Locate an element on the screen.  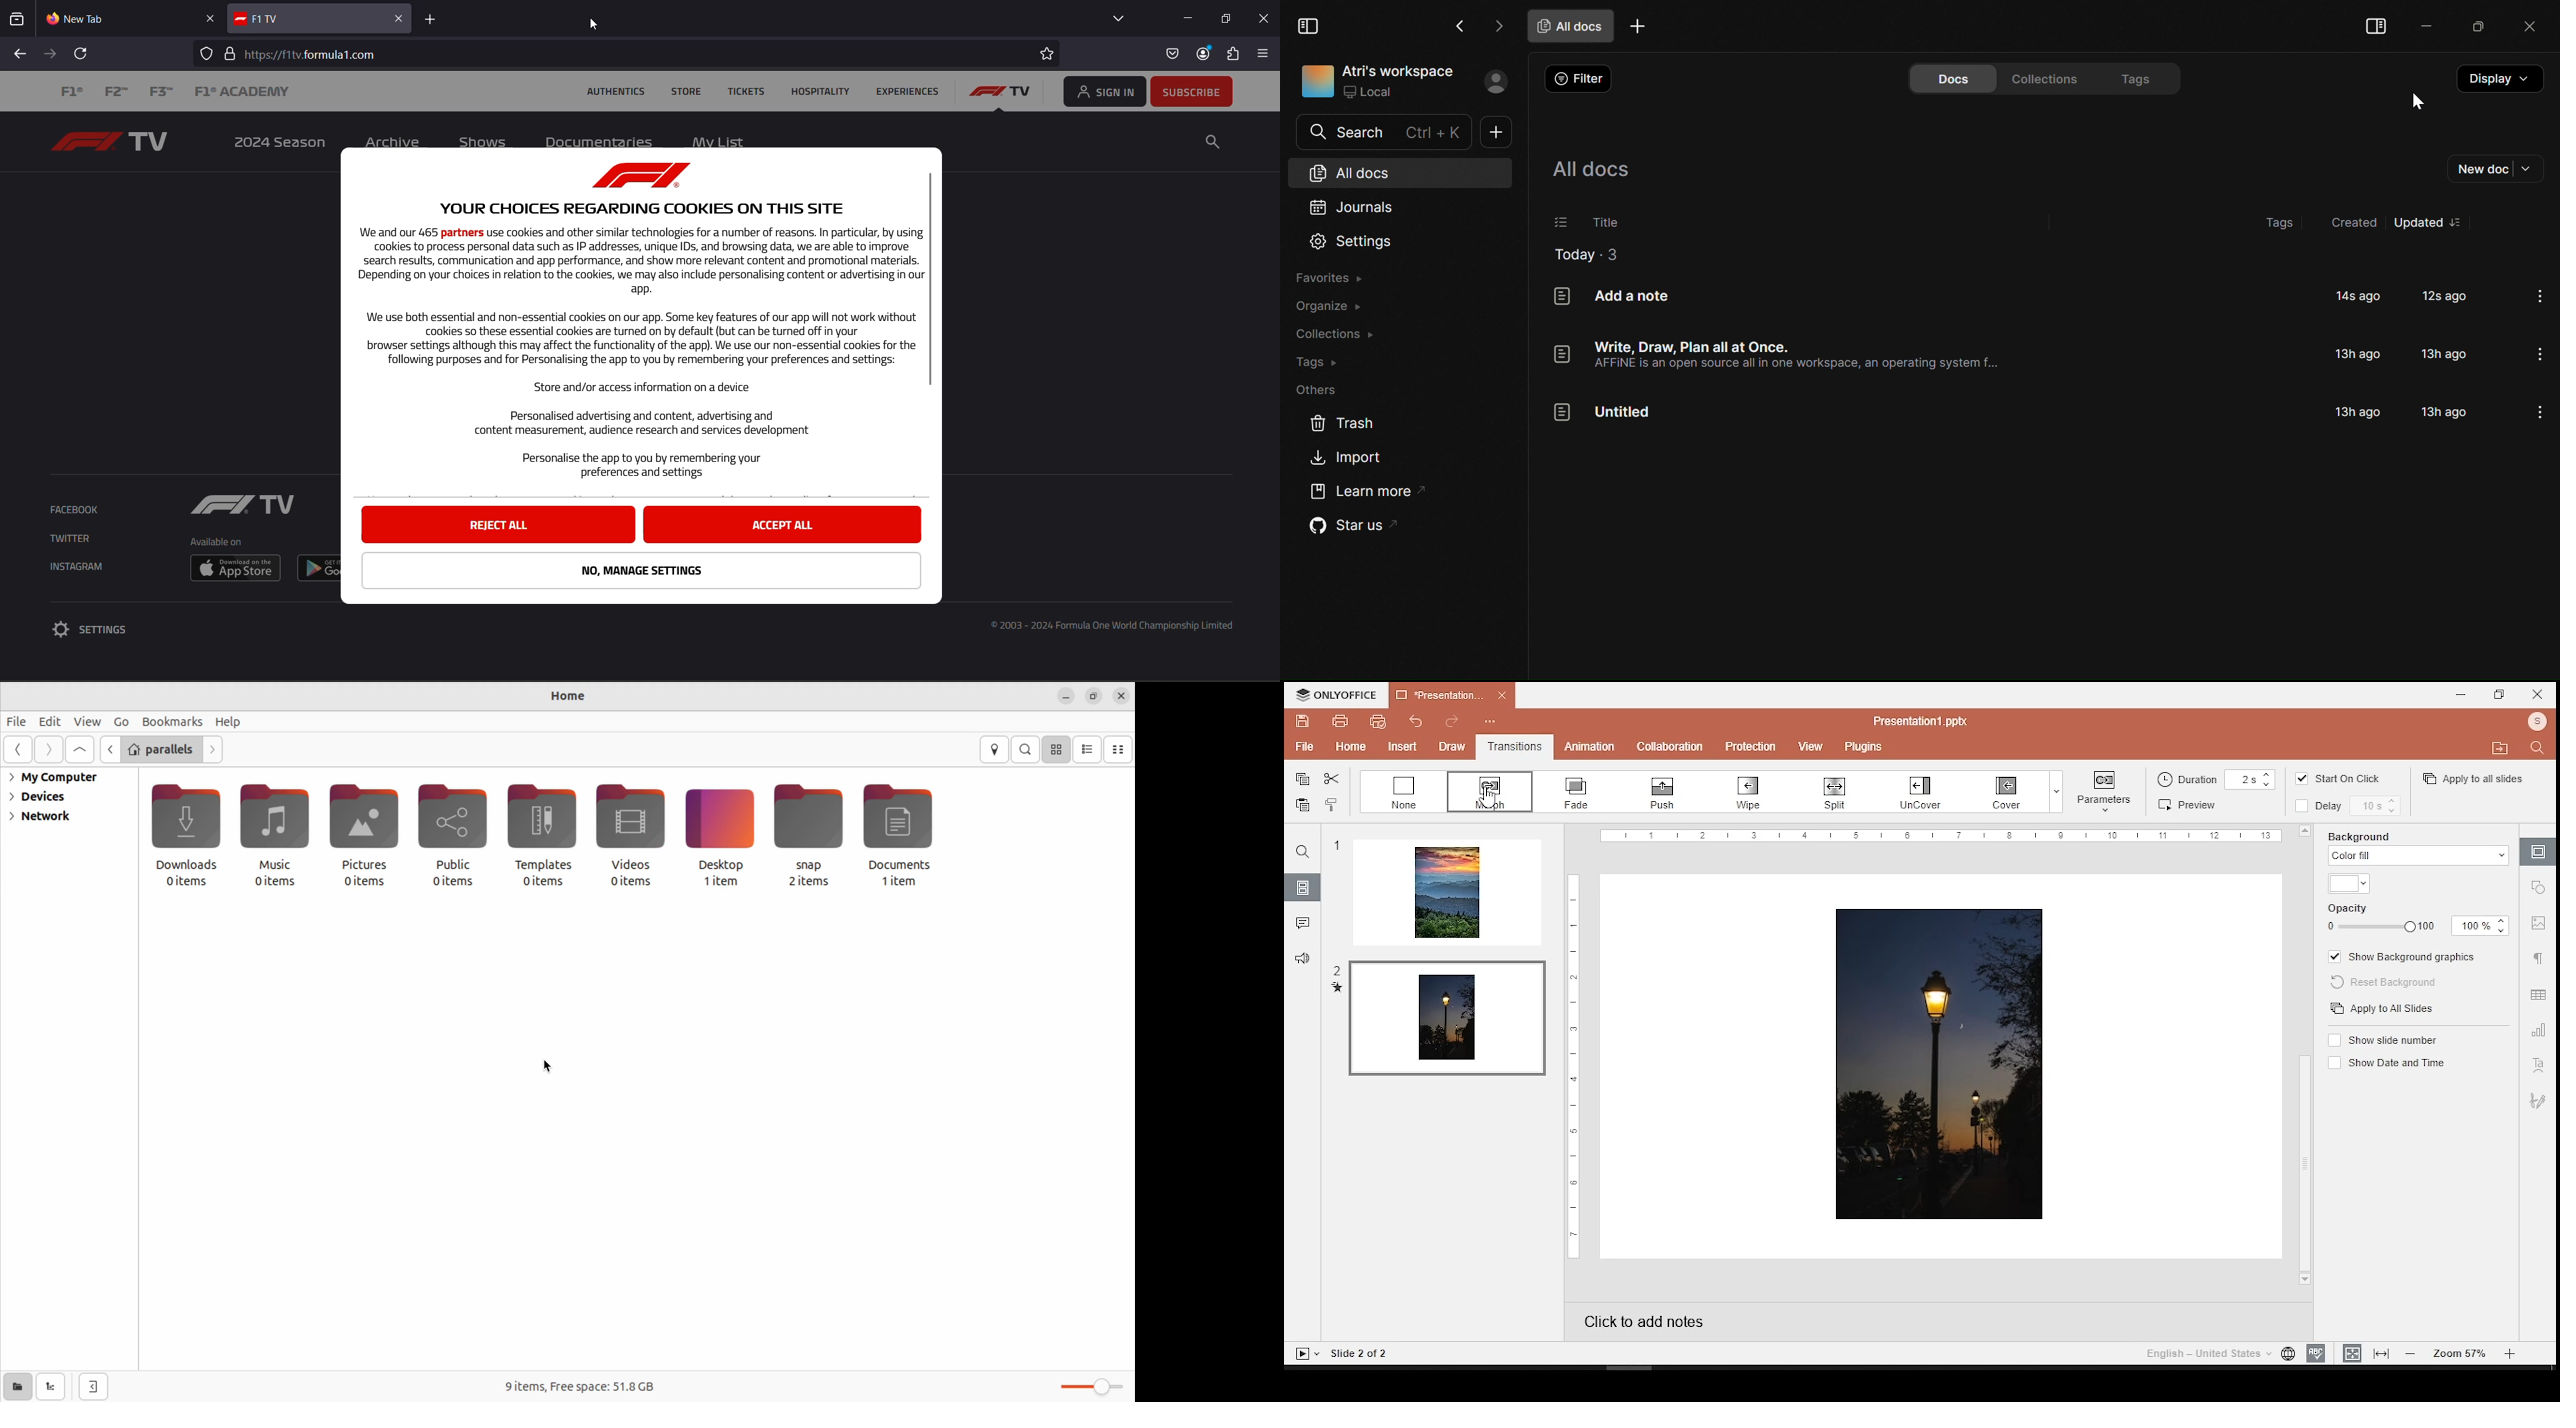
Add a note is located at coordinates (1631, 296).